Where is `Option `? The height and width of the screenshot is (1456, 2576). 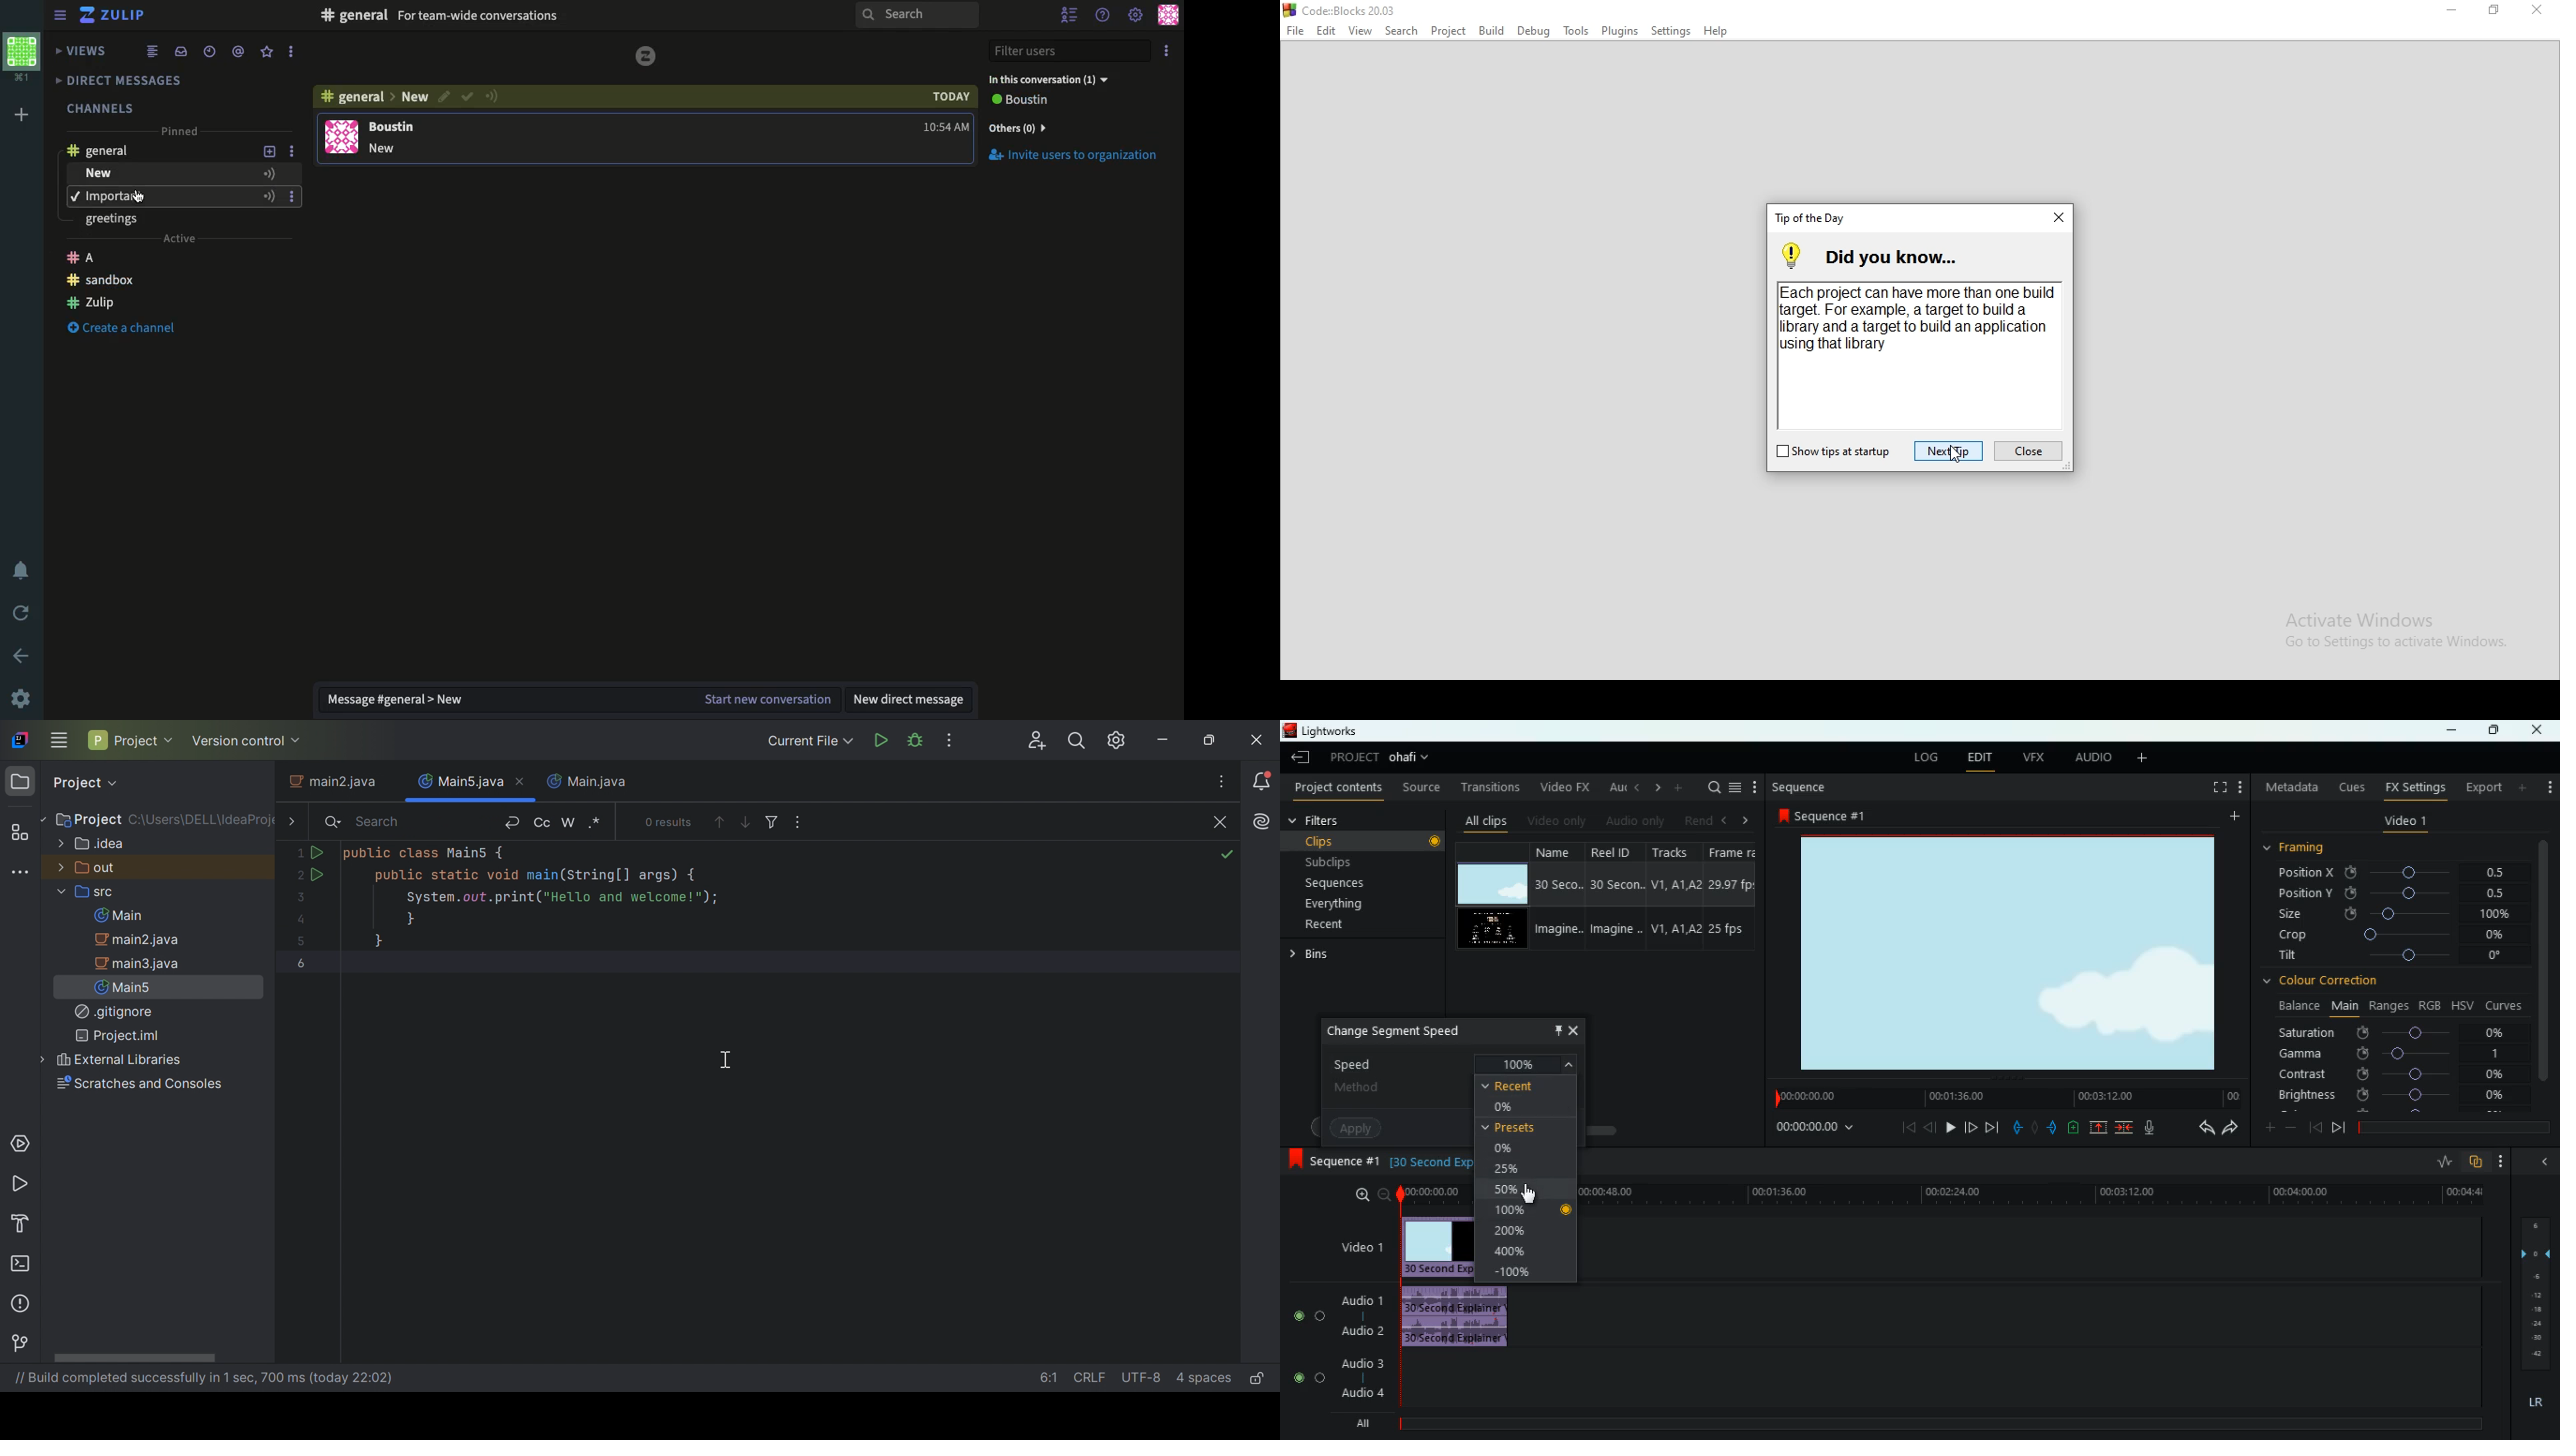 Option  is located at coordinates (1166, 51).